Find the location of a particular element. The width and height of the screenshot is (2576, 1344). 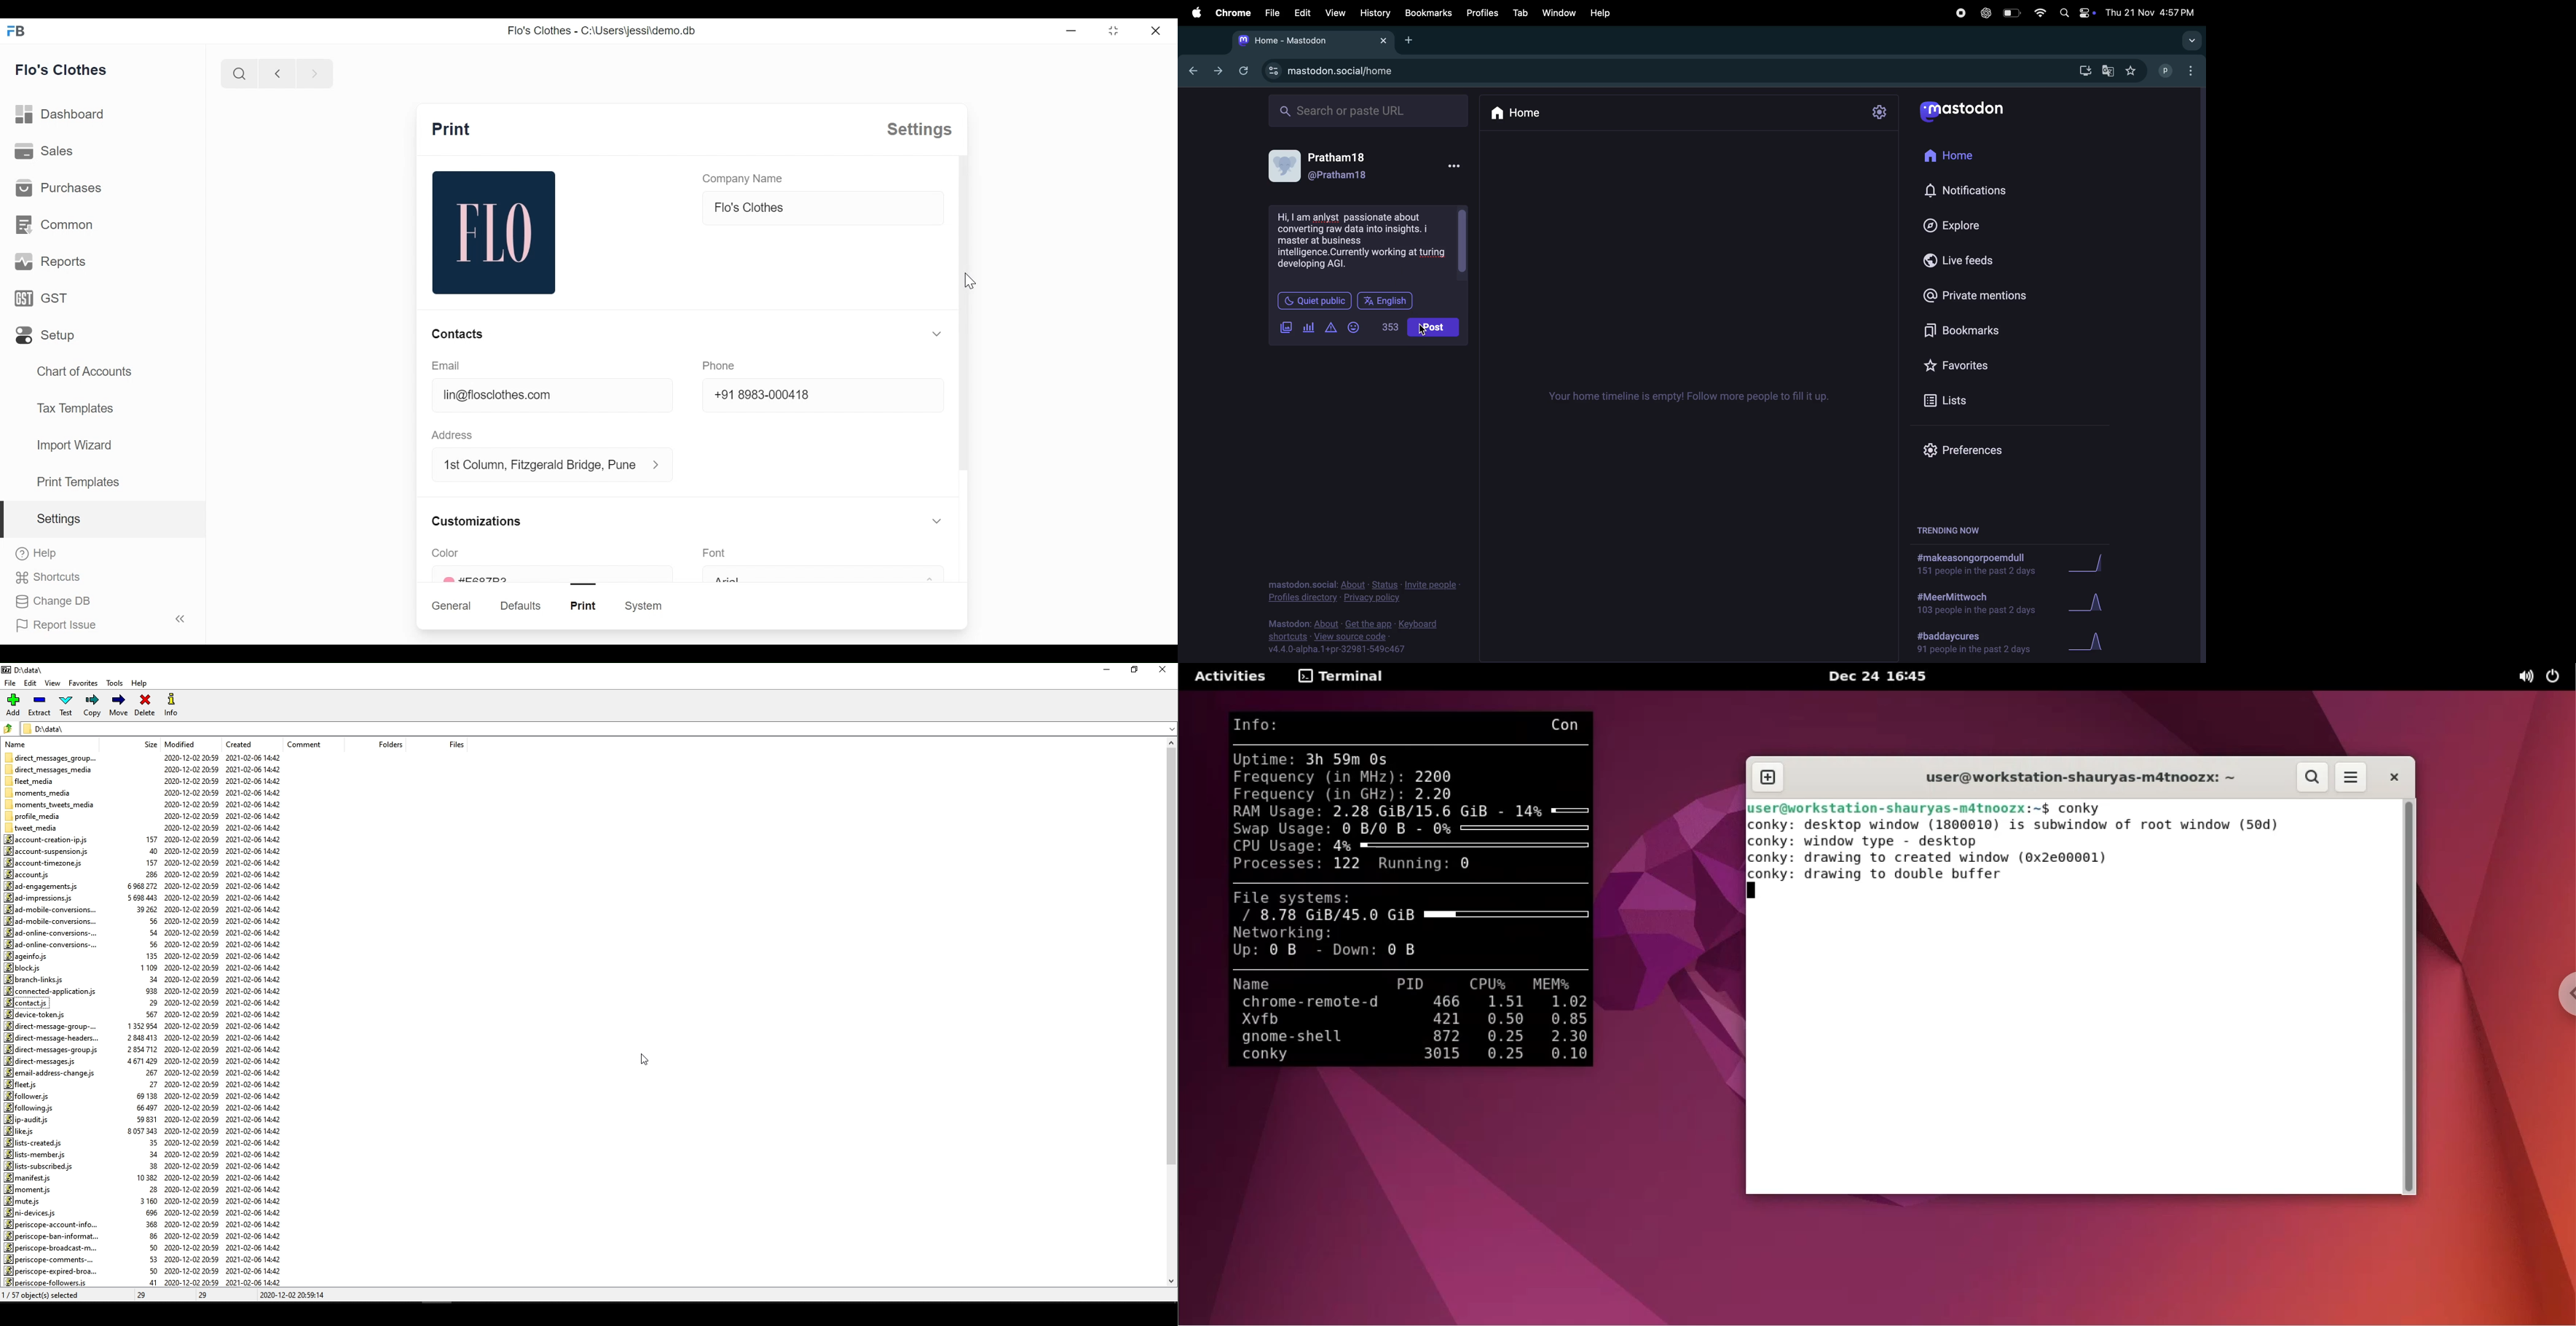

Minimize is located at coordinates (1070, 30).